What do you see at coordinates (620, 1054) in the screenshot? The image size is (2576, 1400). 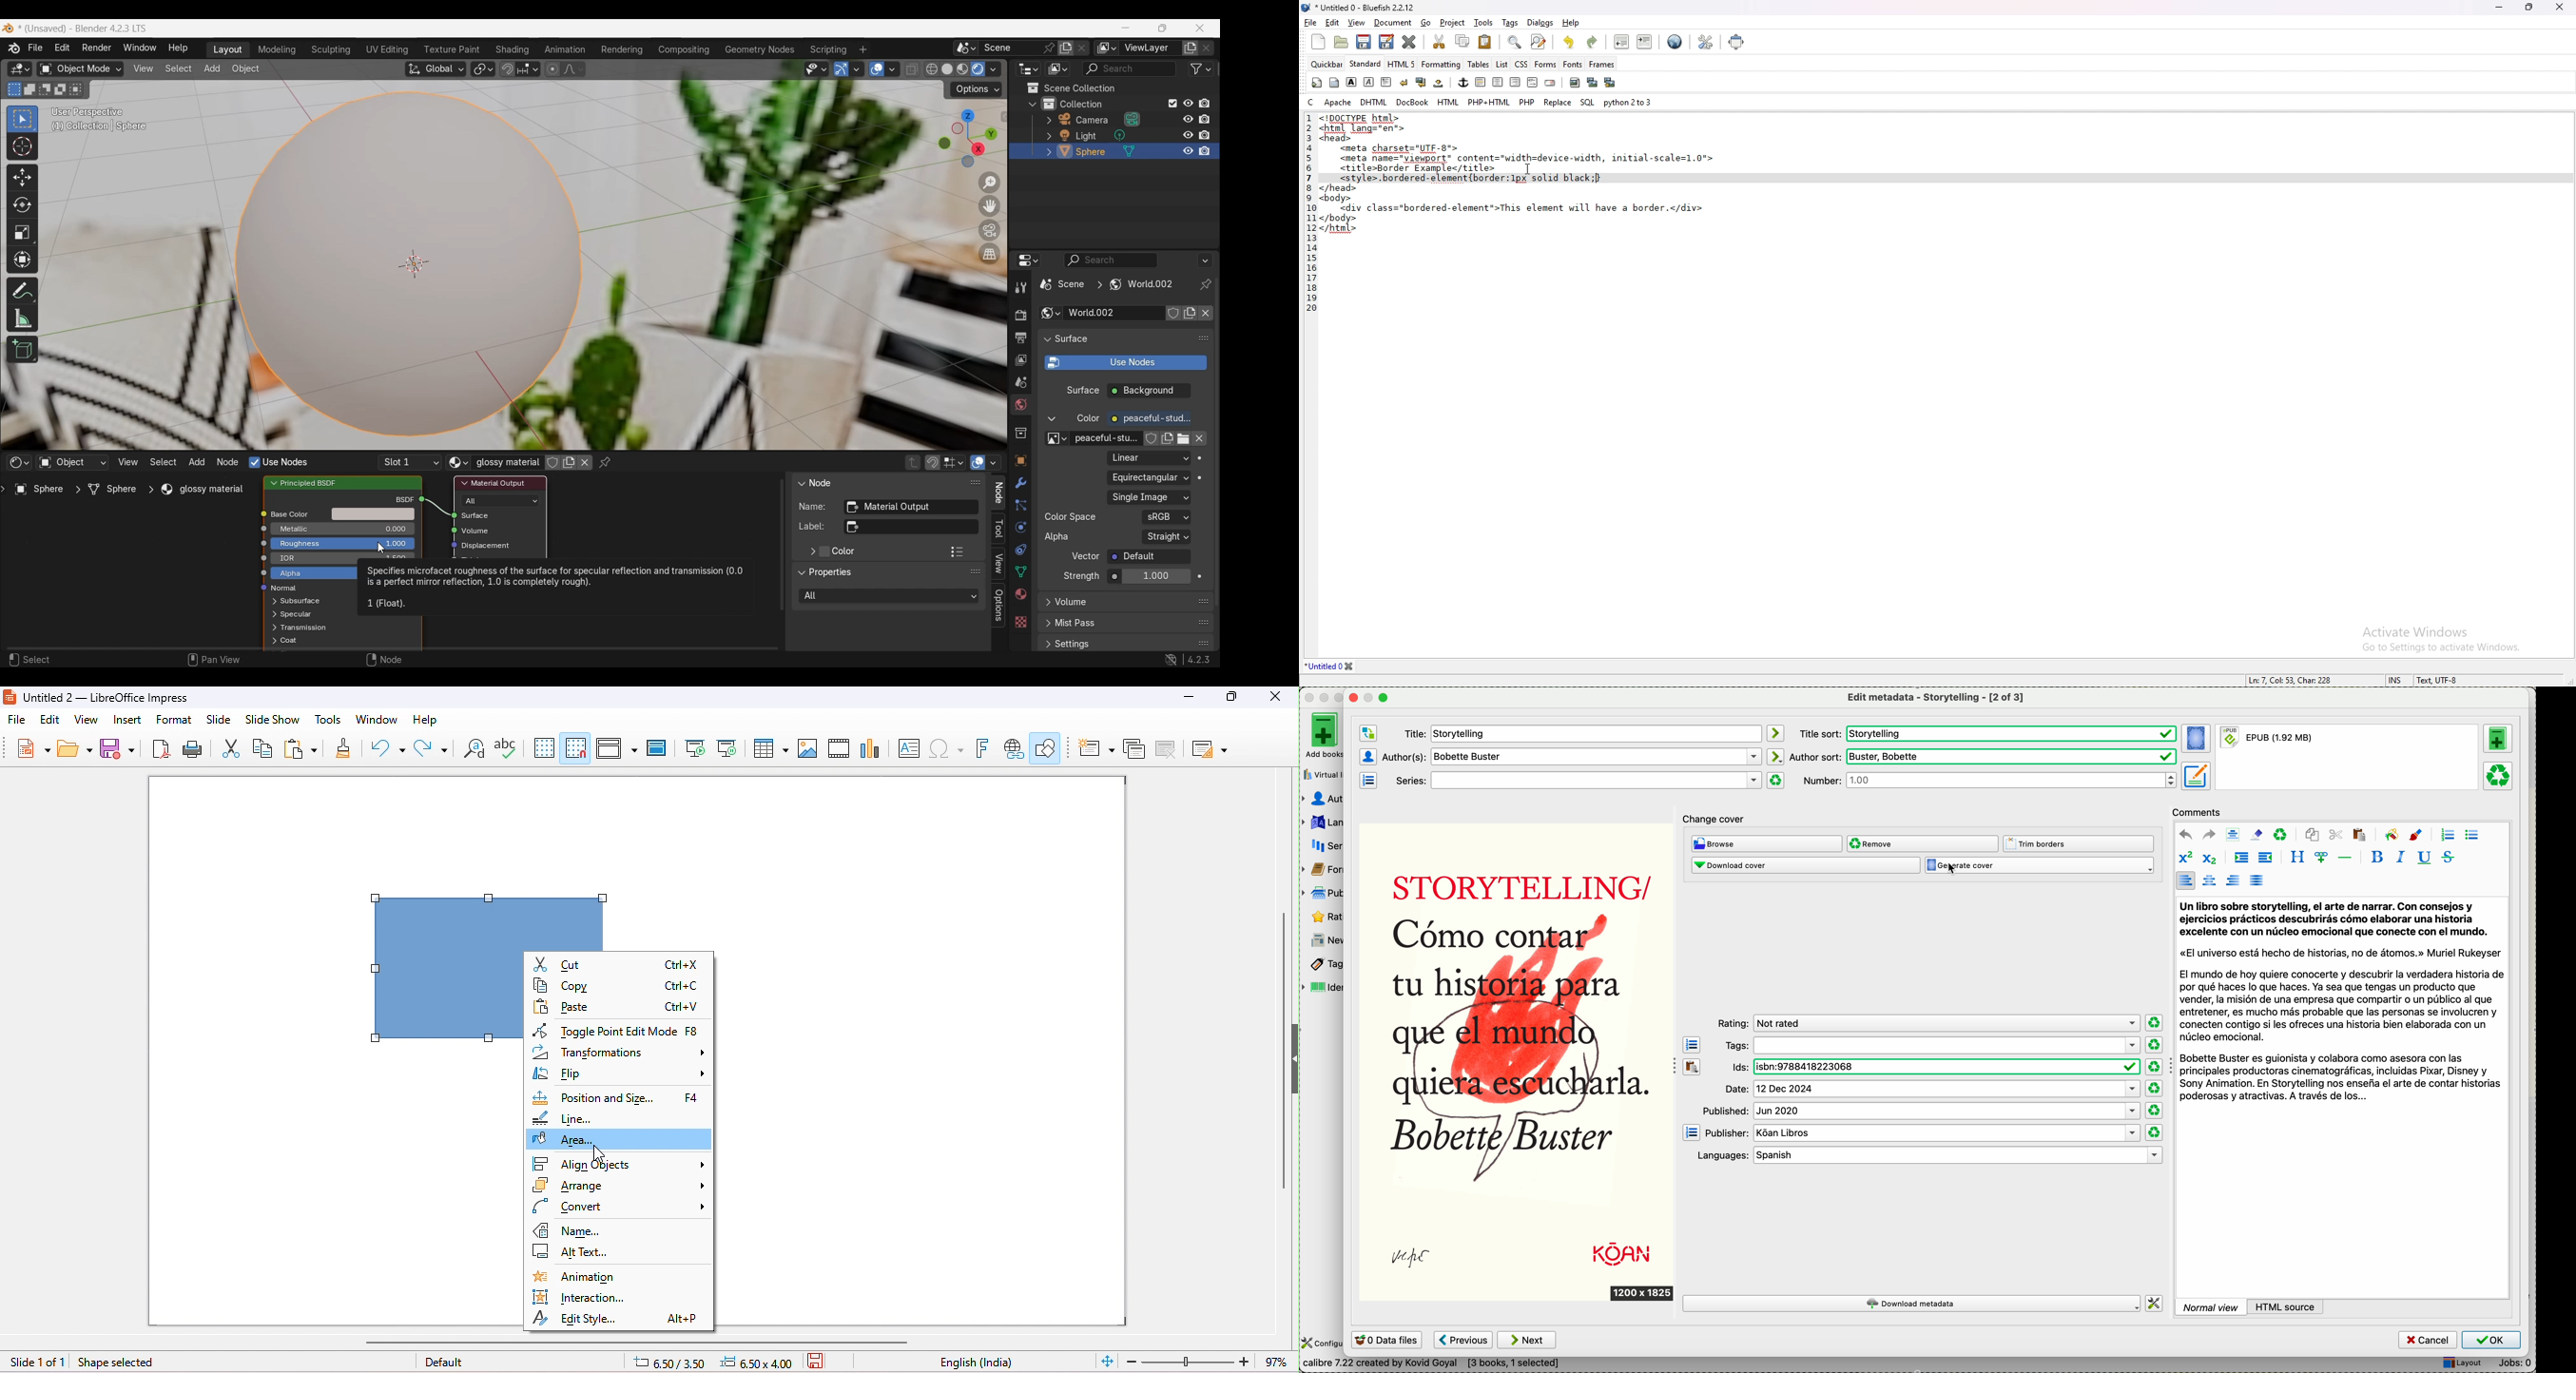 I see `transformations` at bounding box center [620, 1054].